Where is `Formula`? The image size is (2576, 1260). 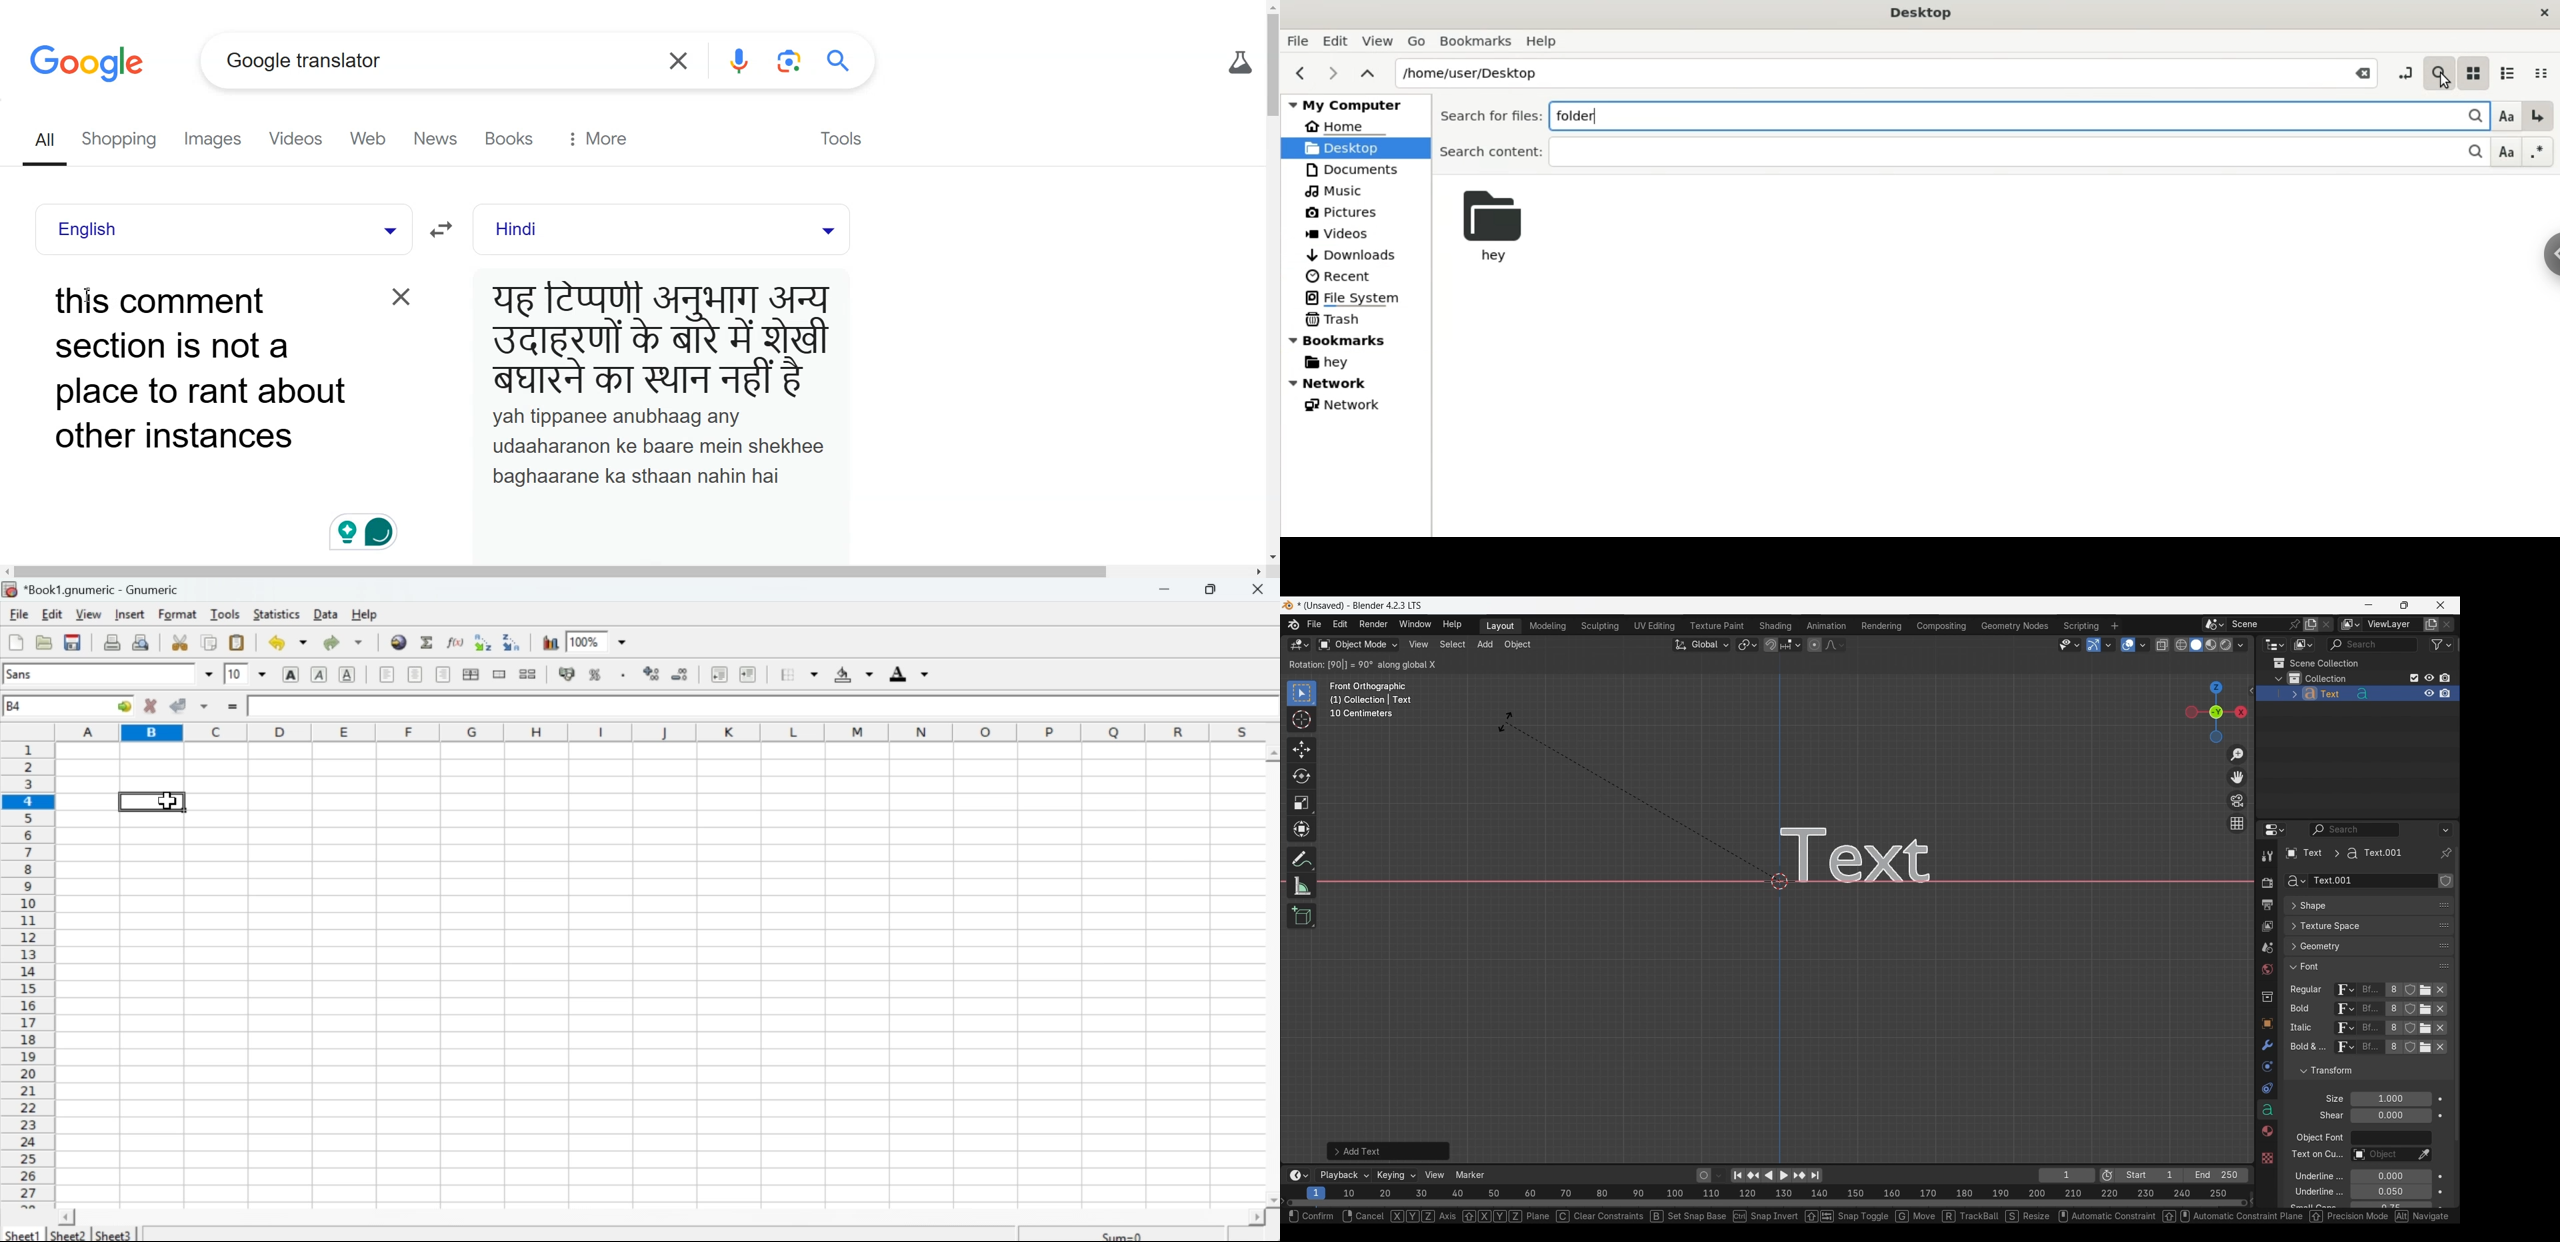 Formula is located at coordinates (428, 642).